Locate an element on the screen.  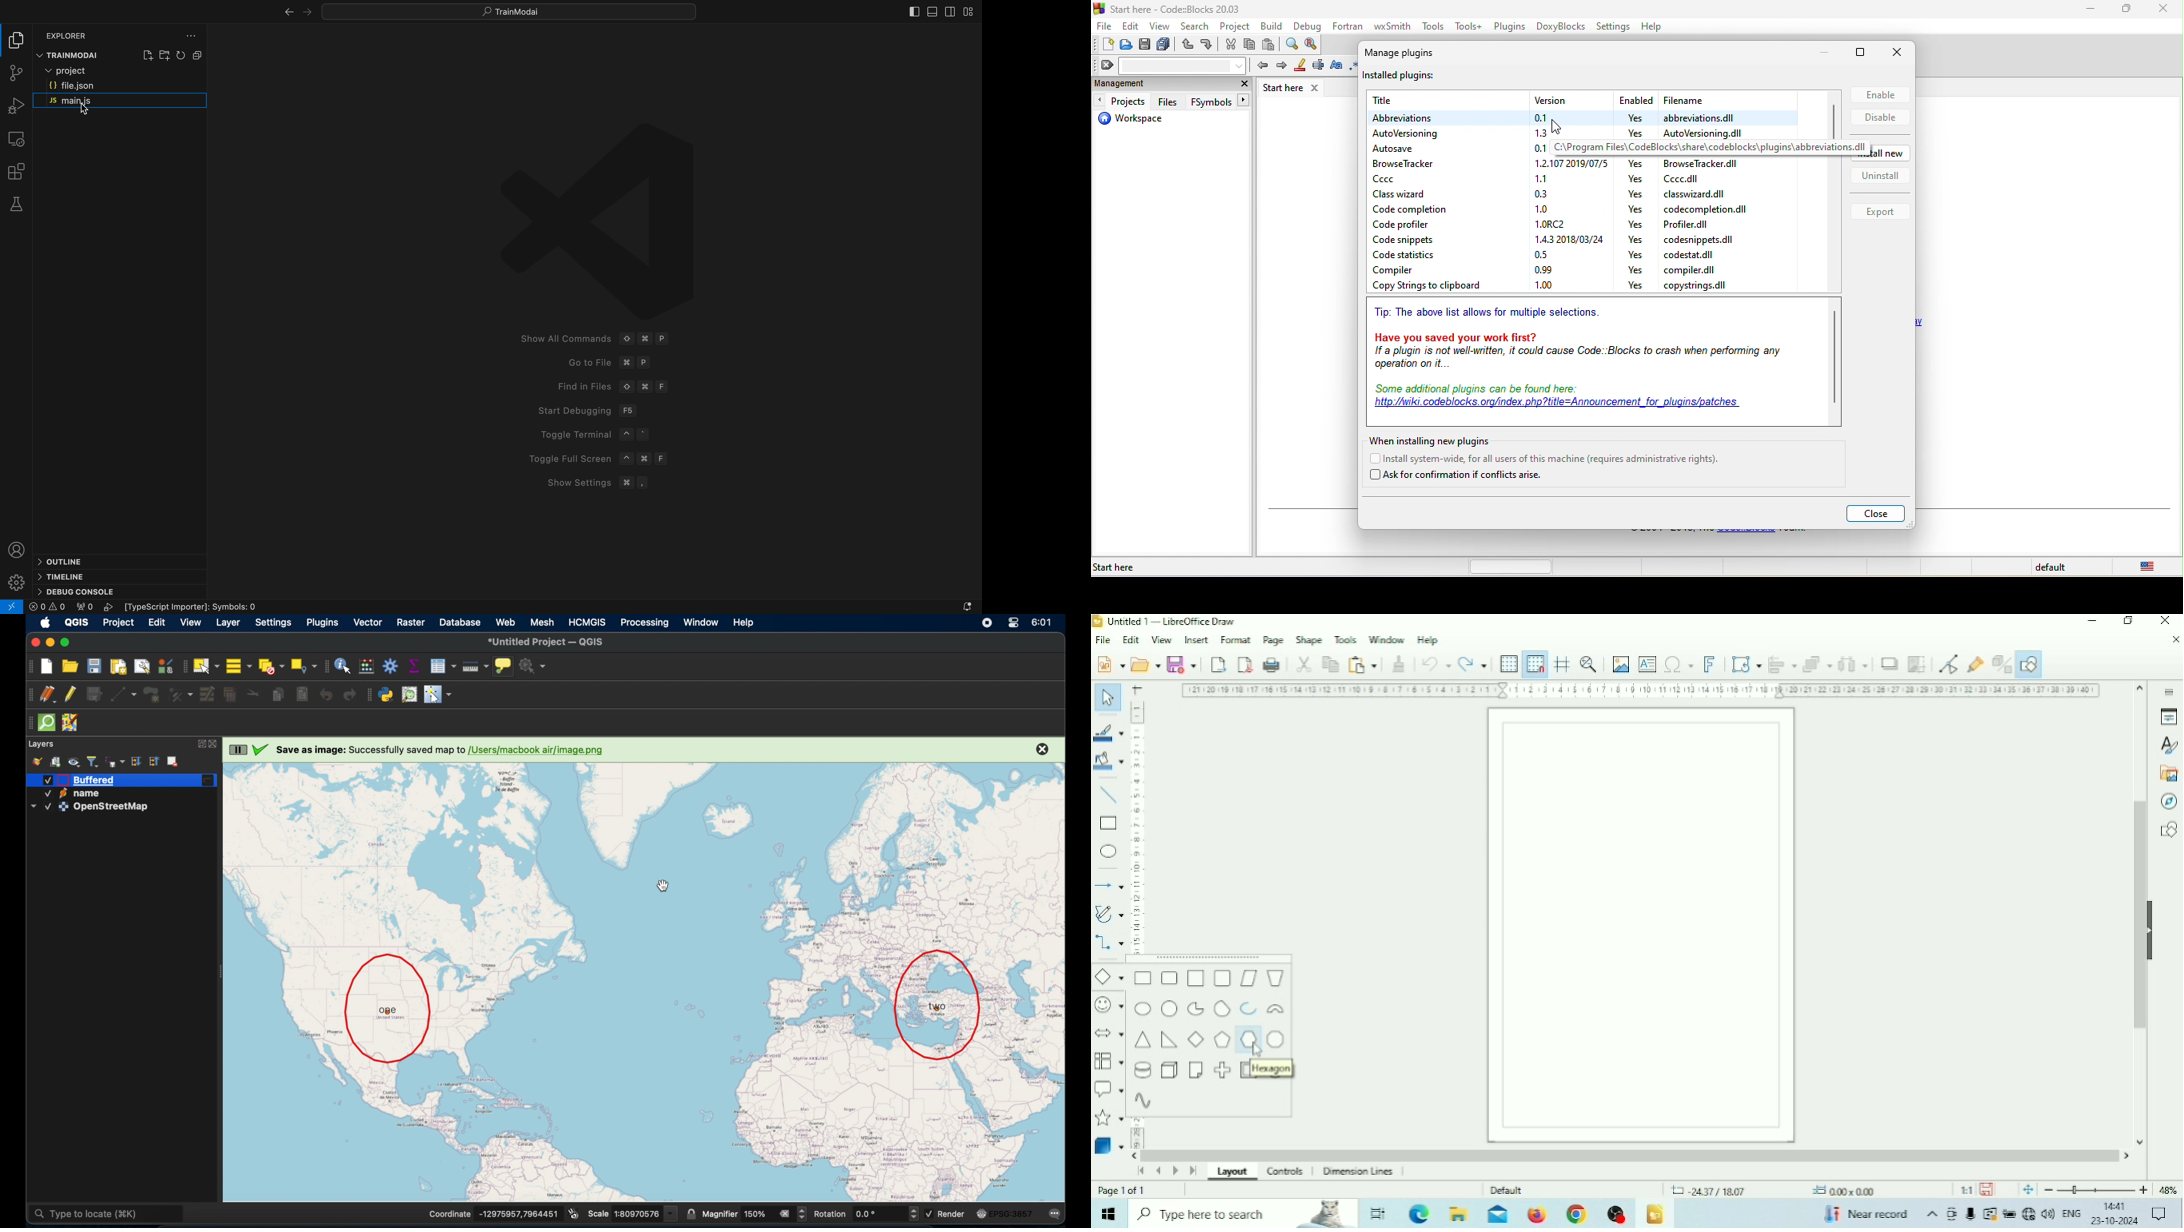
Cursor positions is located at coordinates (1773, 1191).